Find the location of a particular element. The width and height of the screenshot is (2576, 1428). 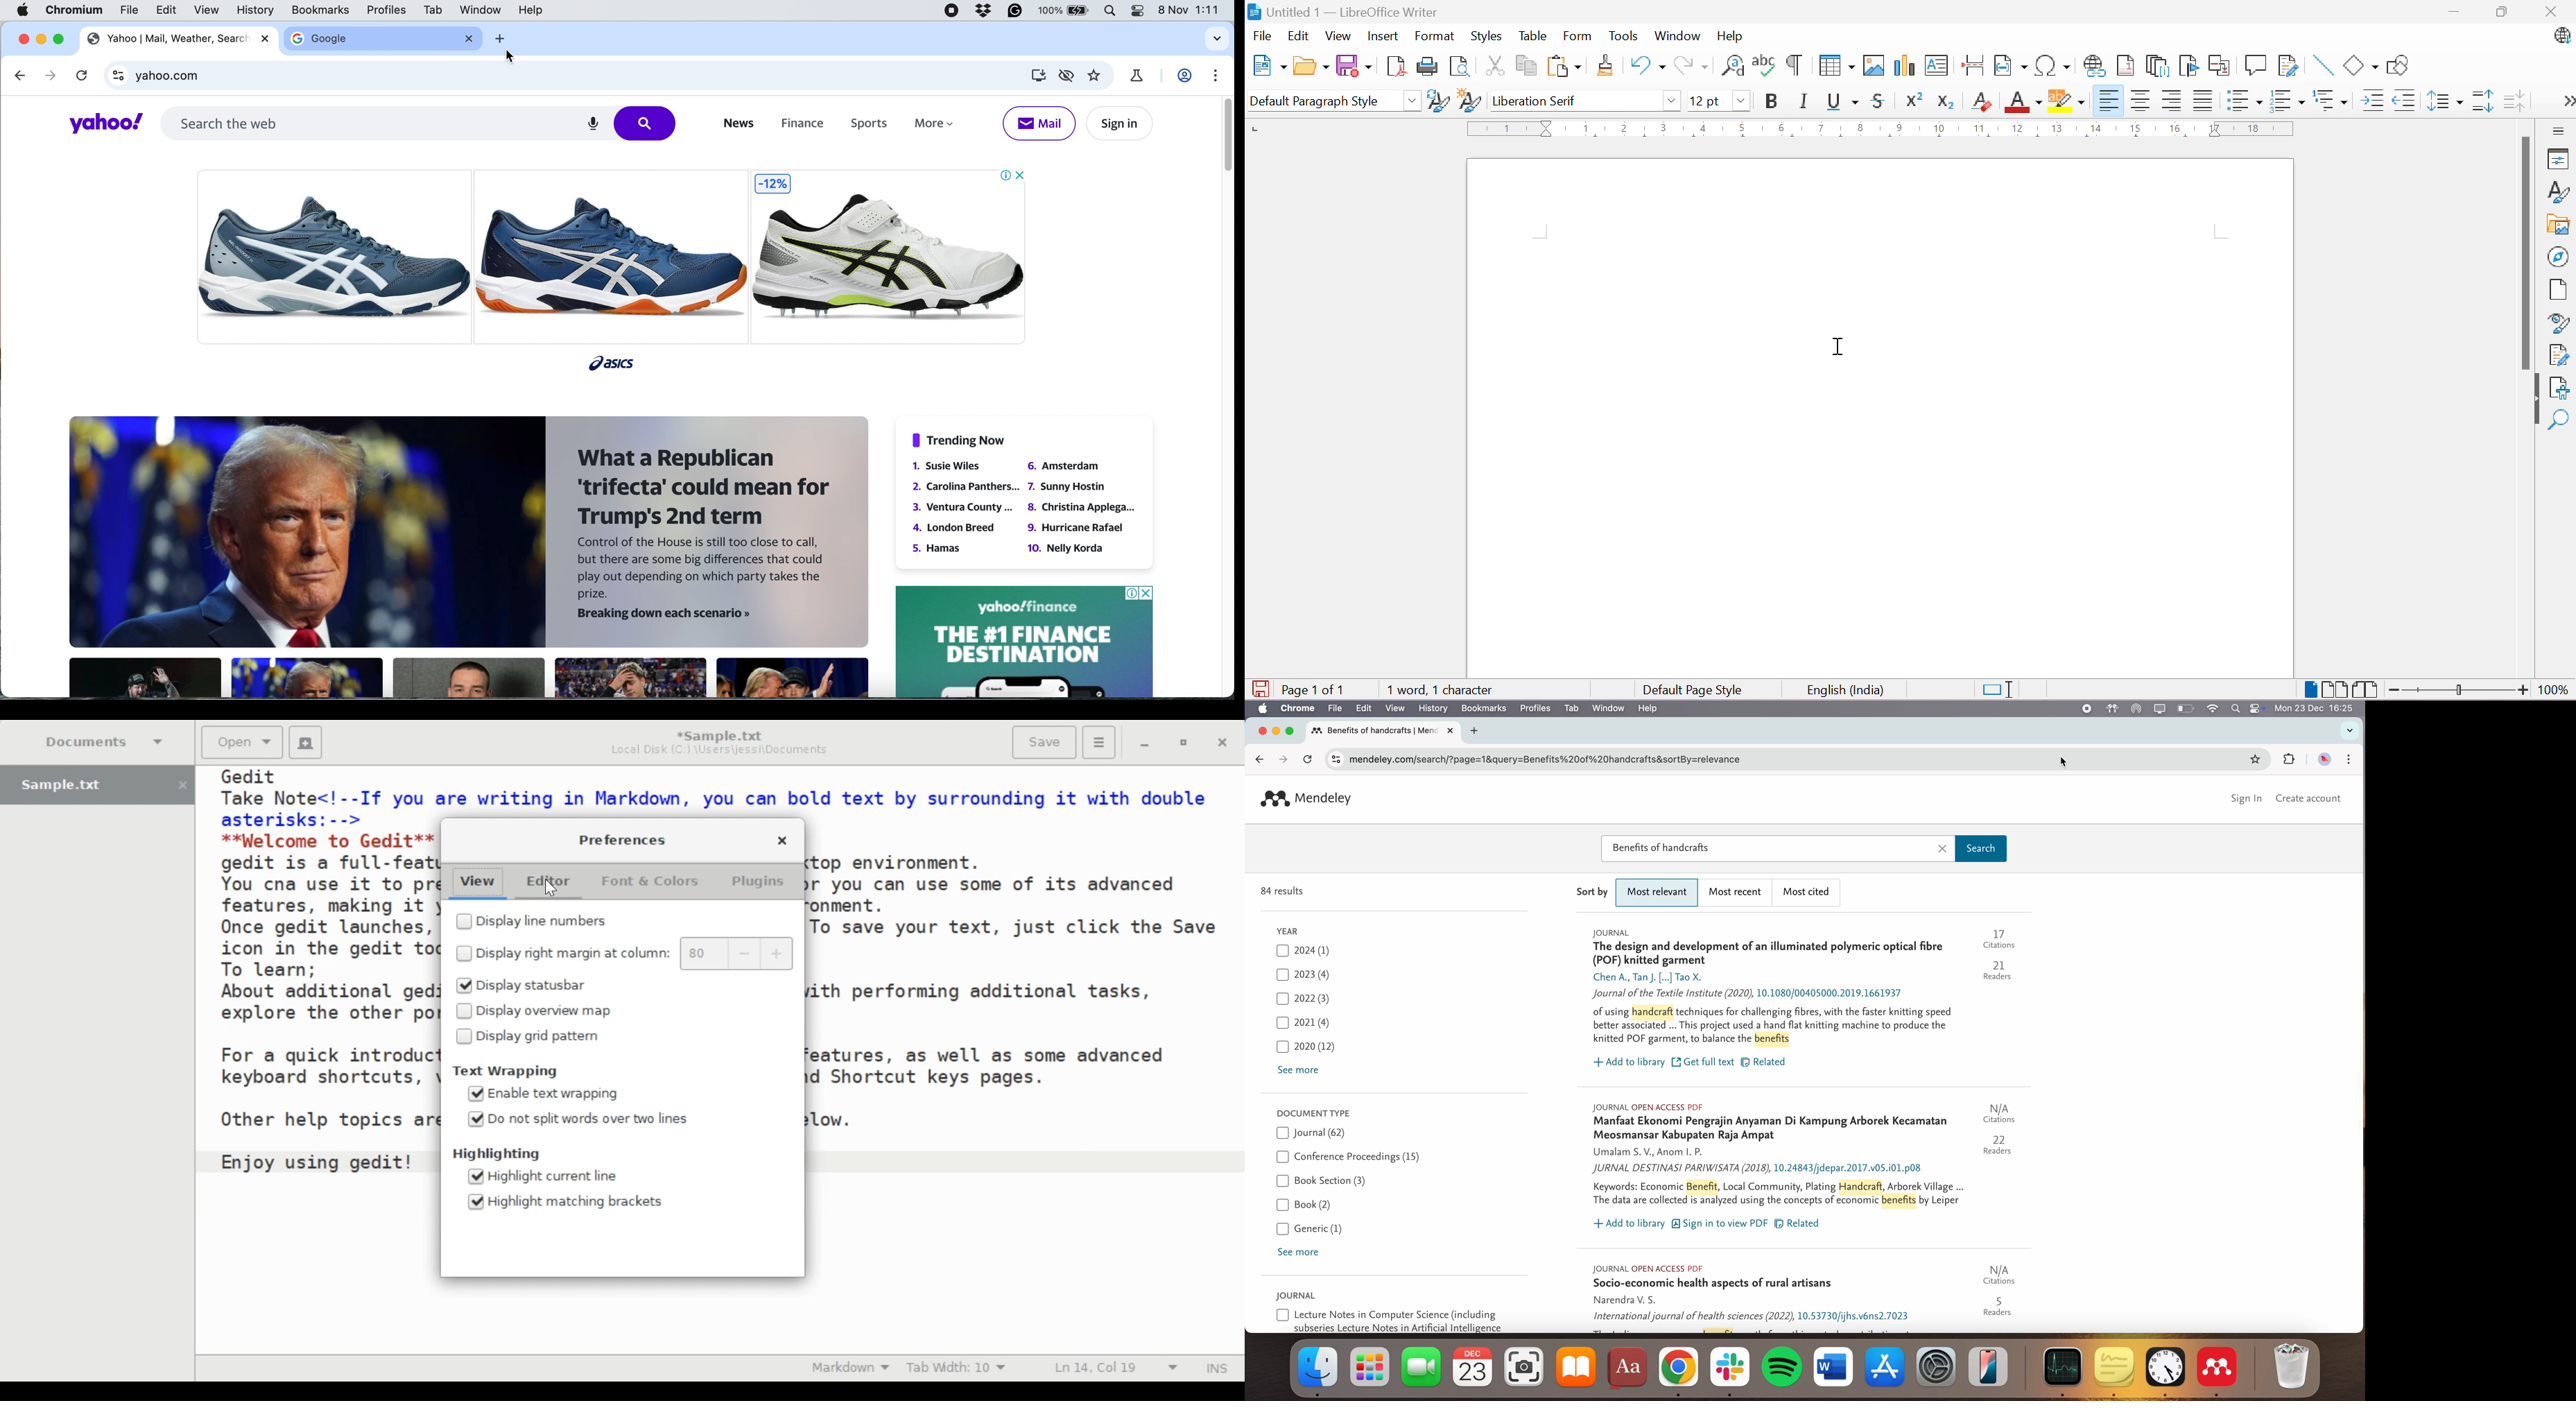

bookmark is located at coordinates (1095, 76).